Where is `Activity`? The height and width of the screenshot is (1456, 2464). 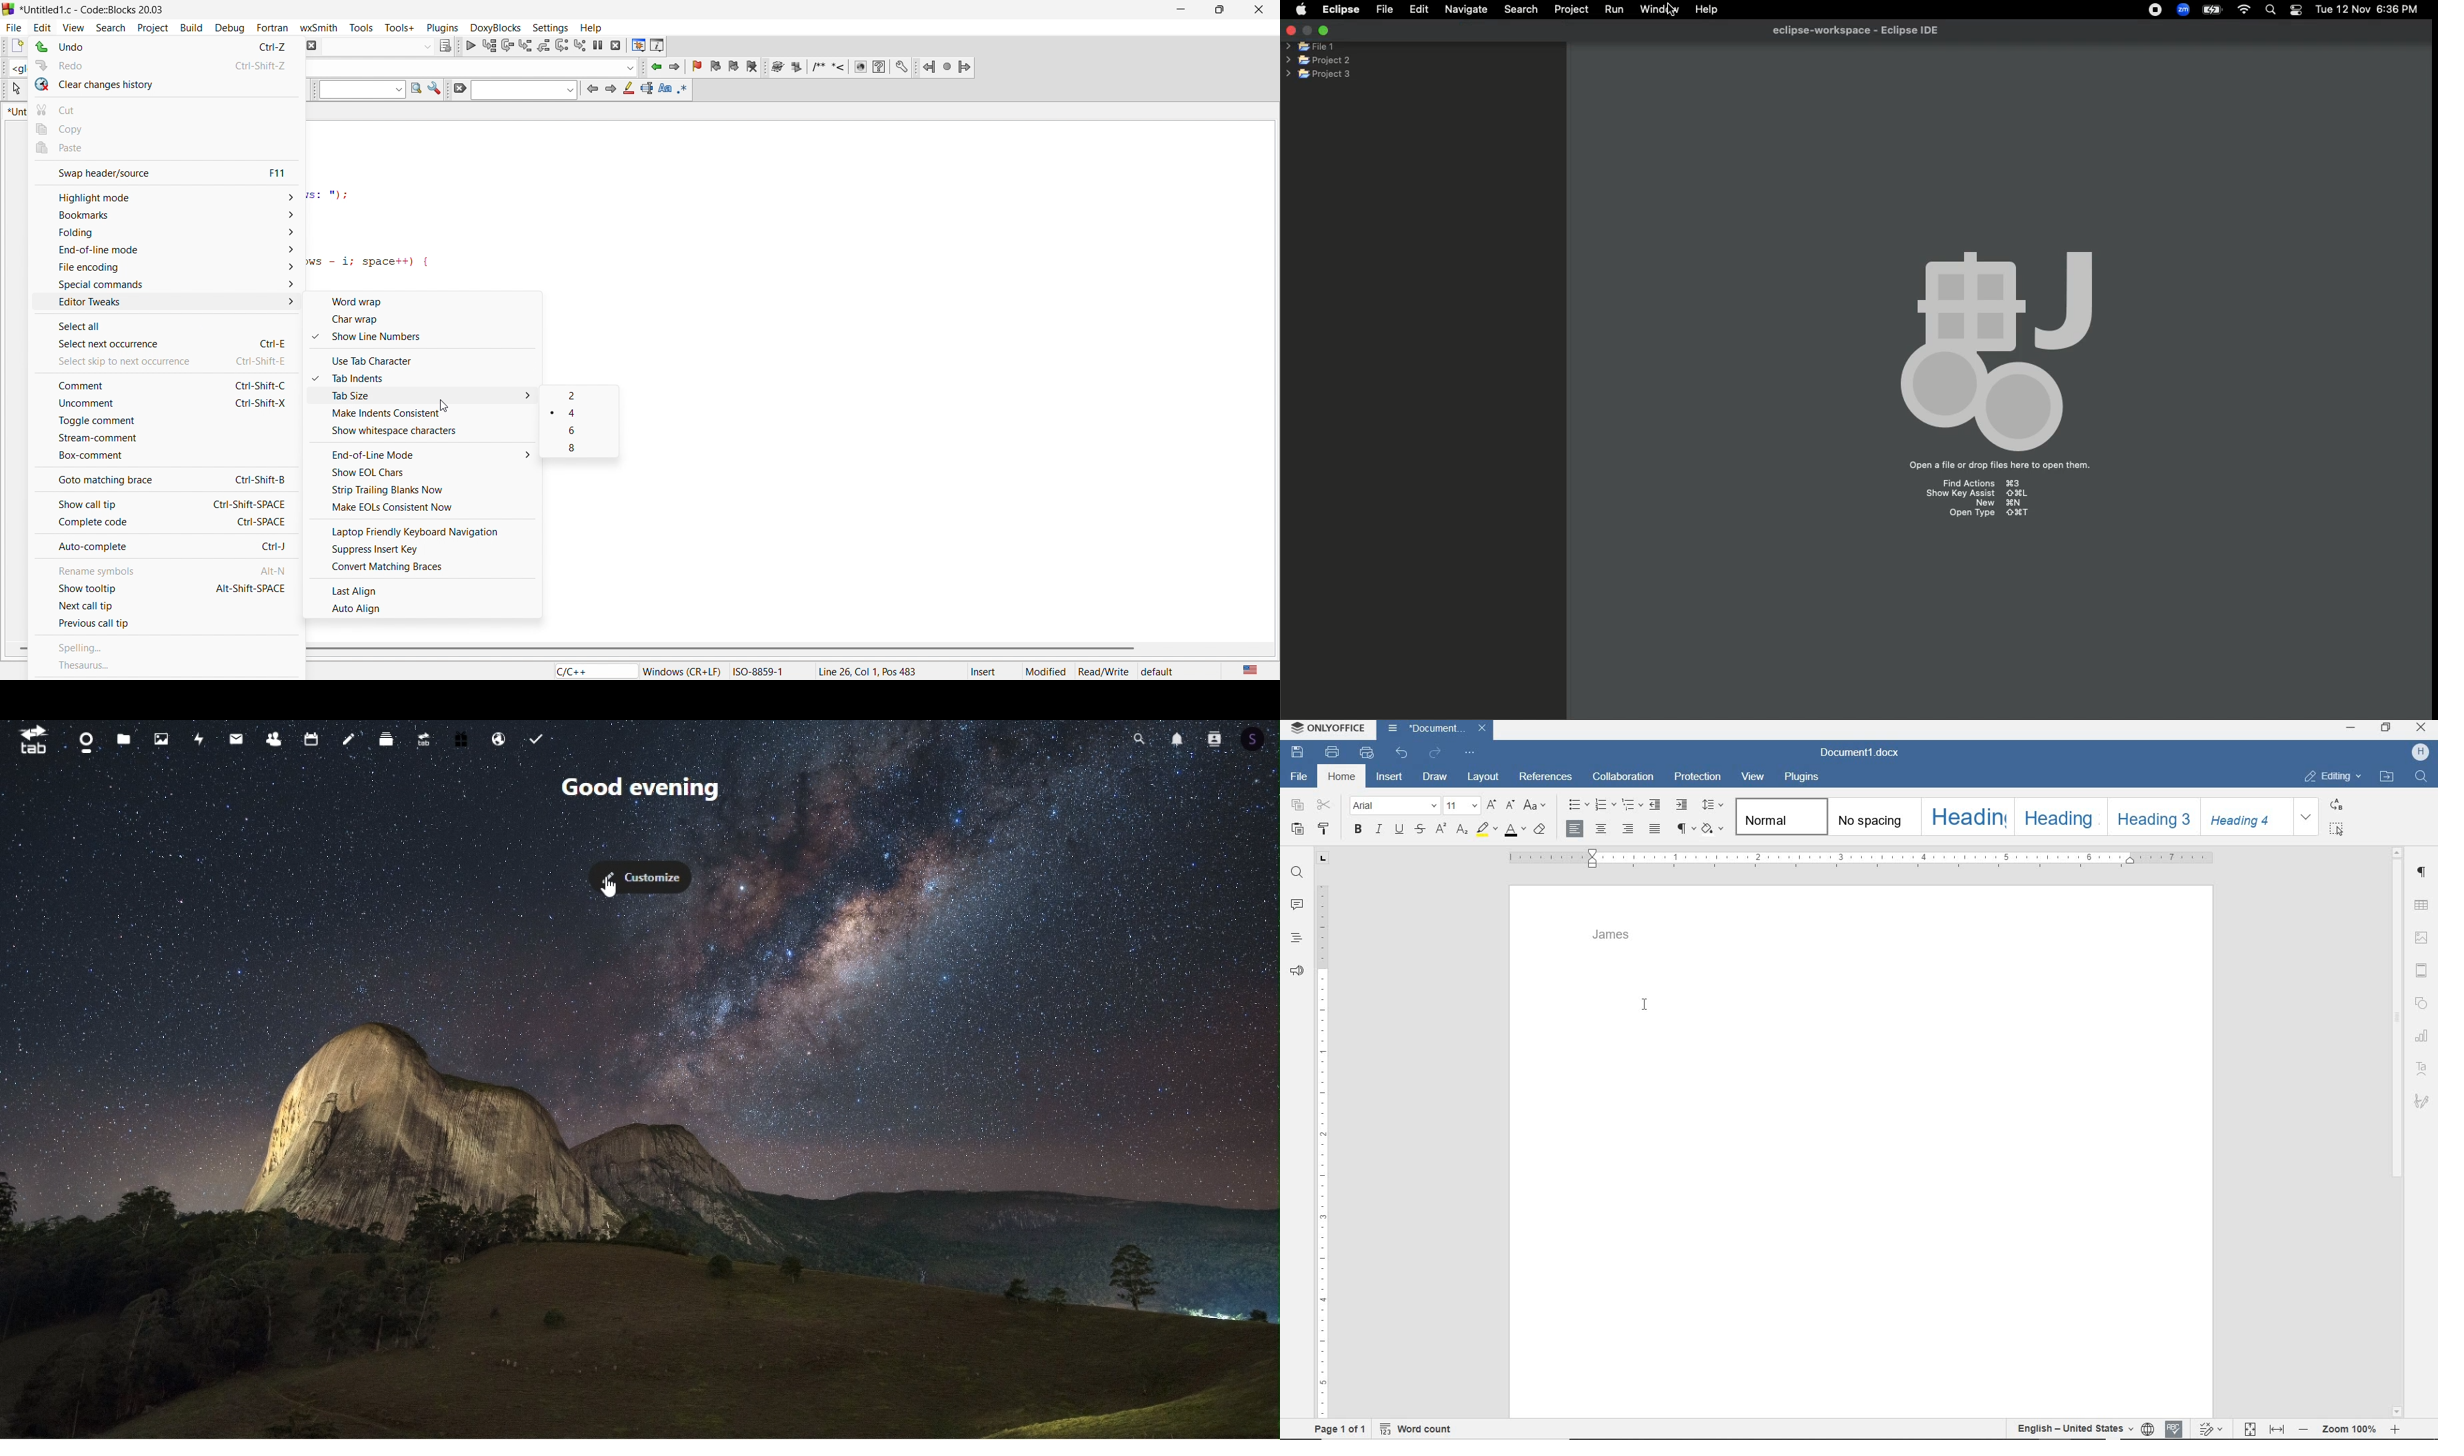
Activity is located at coordinates (199, 738).